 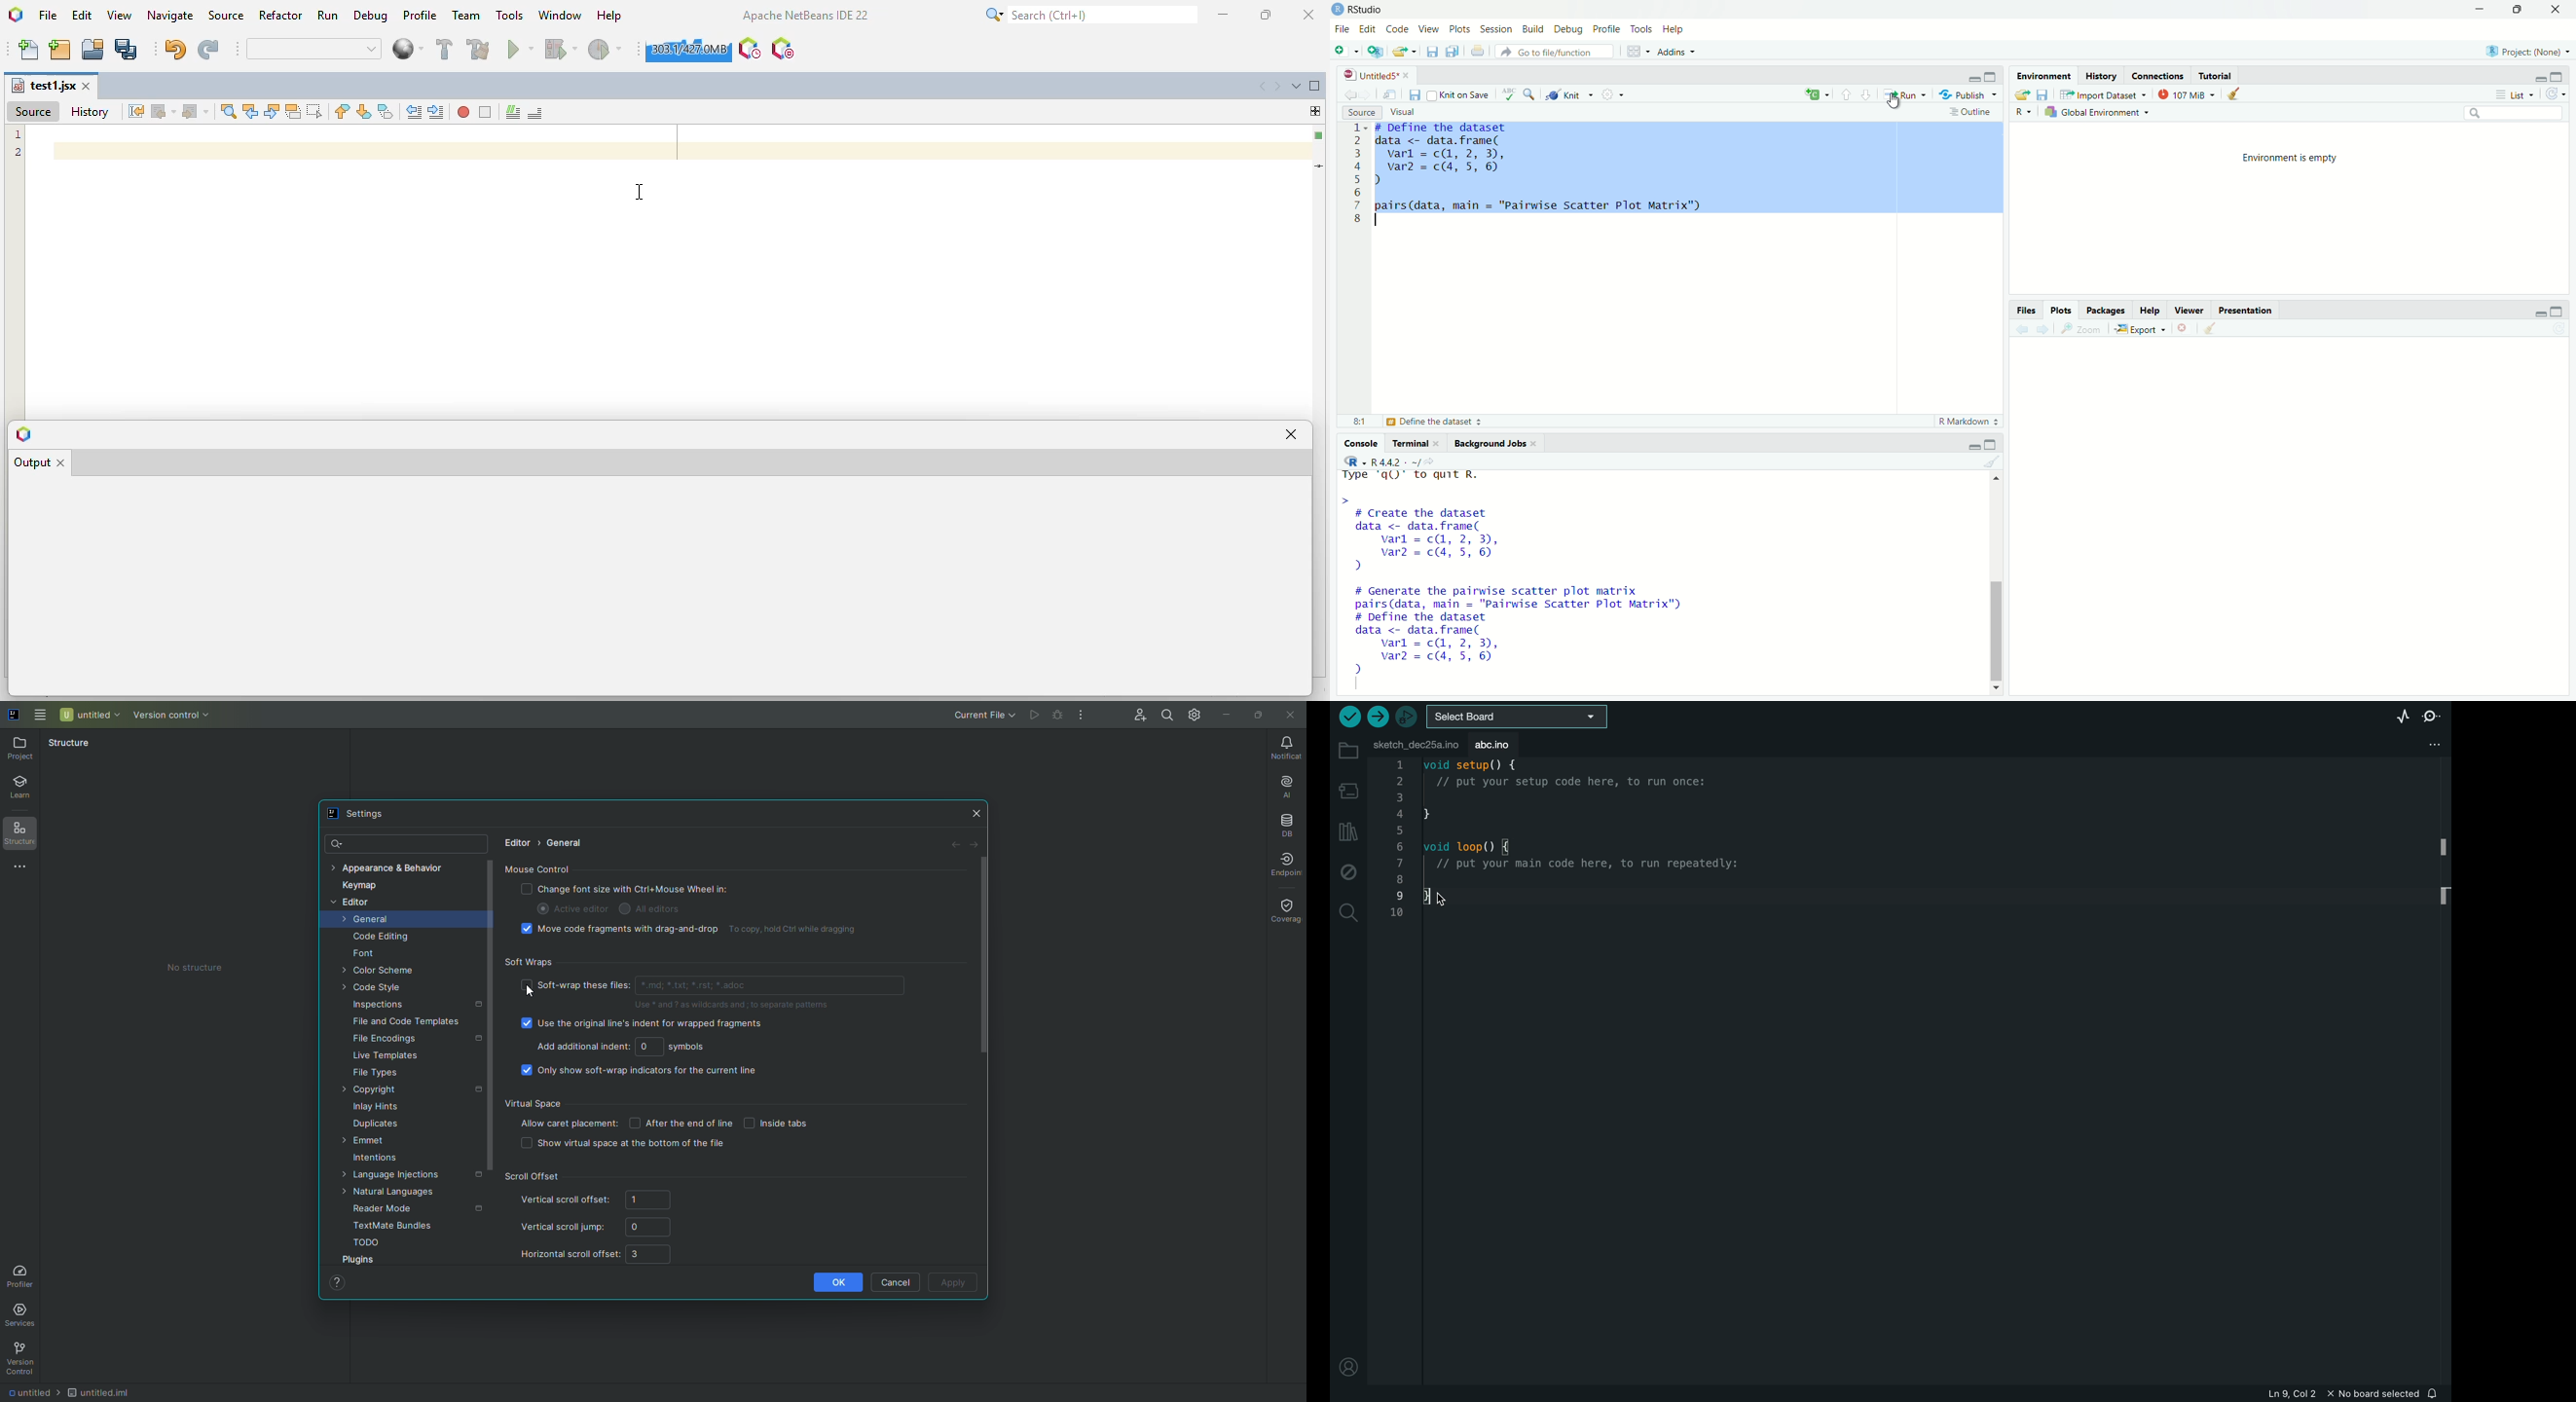 What do you see at coordinates (1554, 51) in the screenshot?
I see `Go to file/function` at bounding box center [1554, 51].